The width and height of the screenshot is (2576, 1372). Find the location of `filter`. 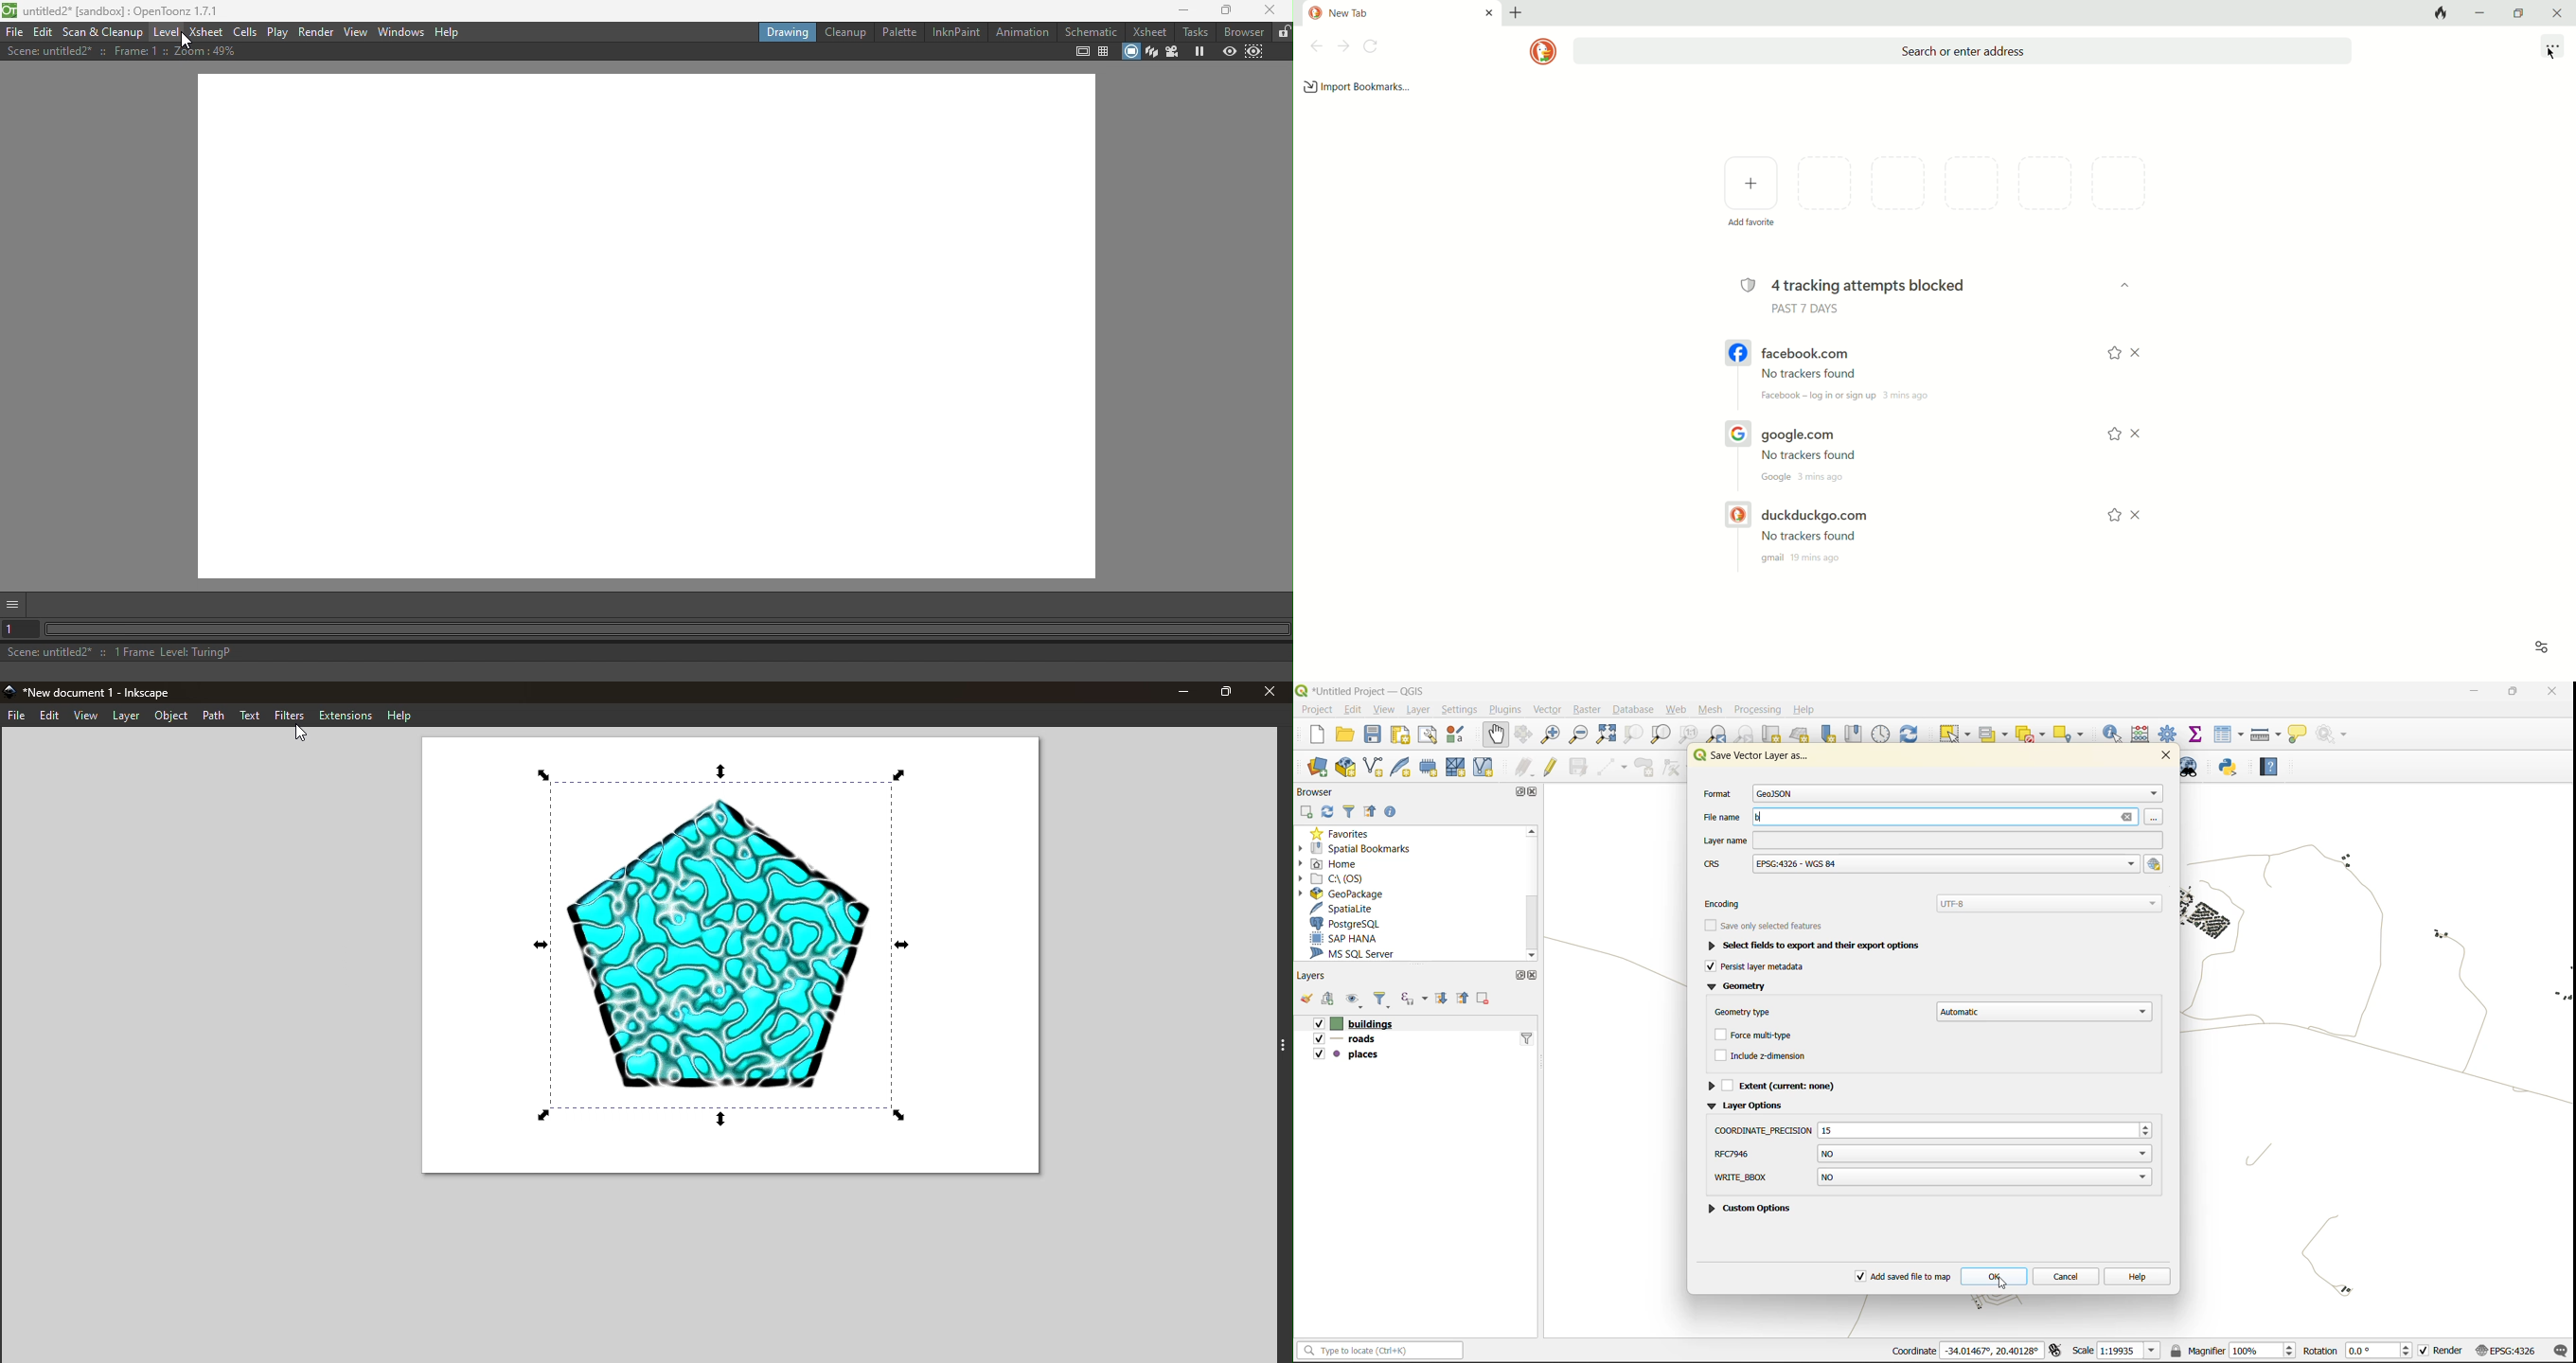

filter is located at coordinates (1527, 1038).